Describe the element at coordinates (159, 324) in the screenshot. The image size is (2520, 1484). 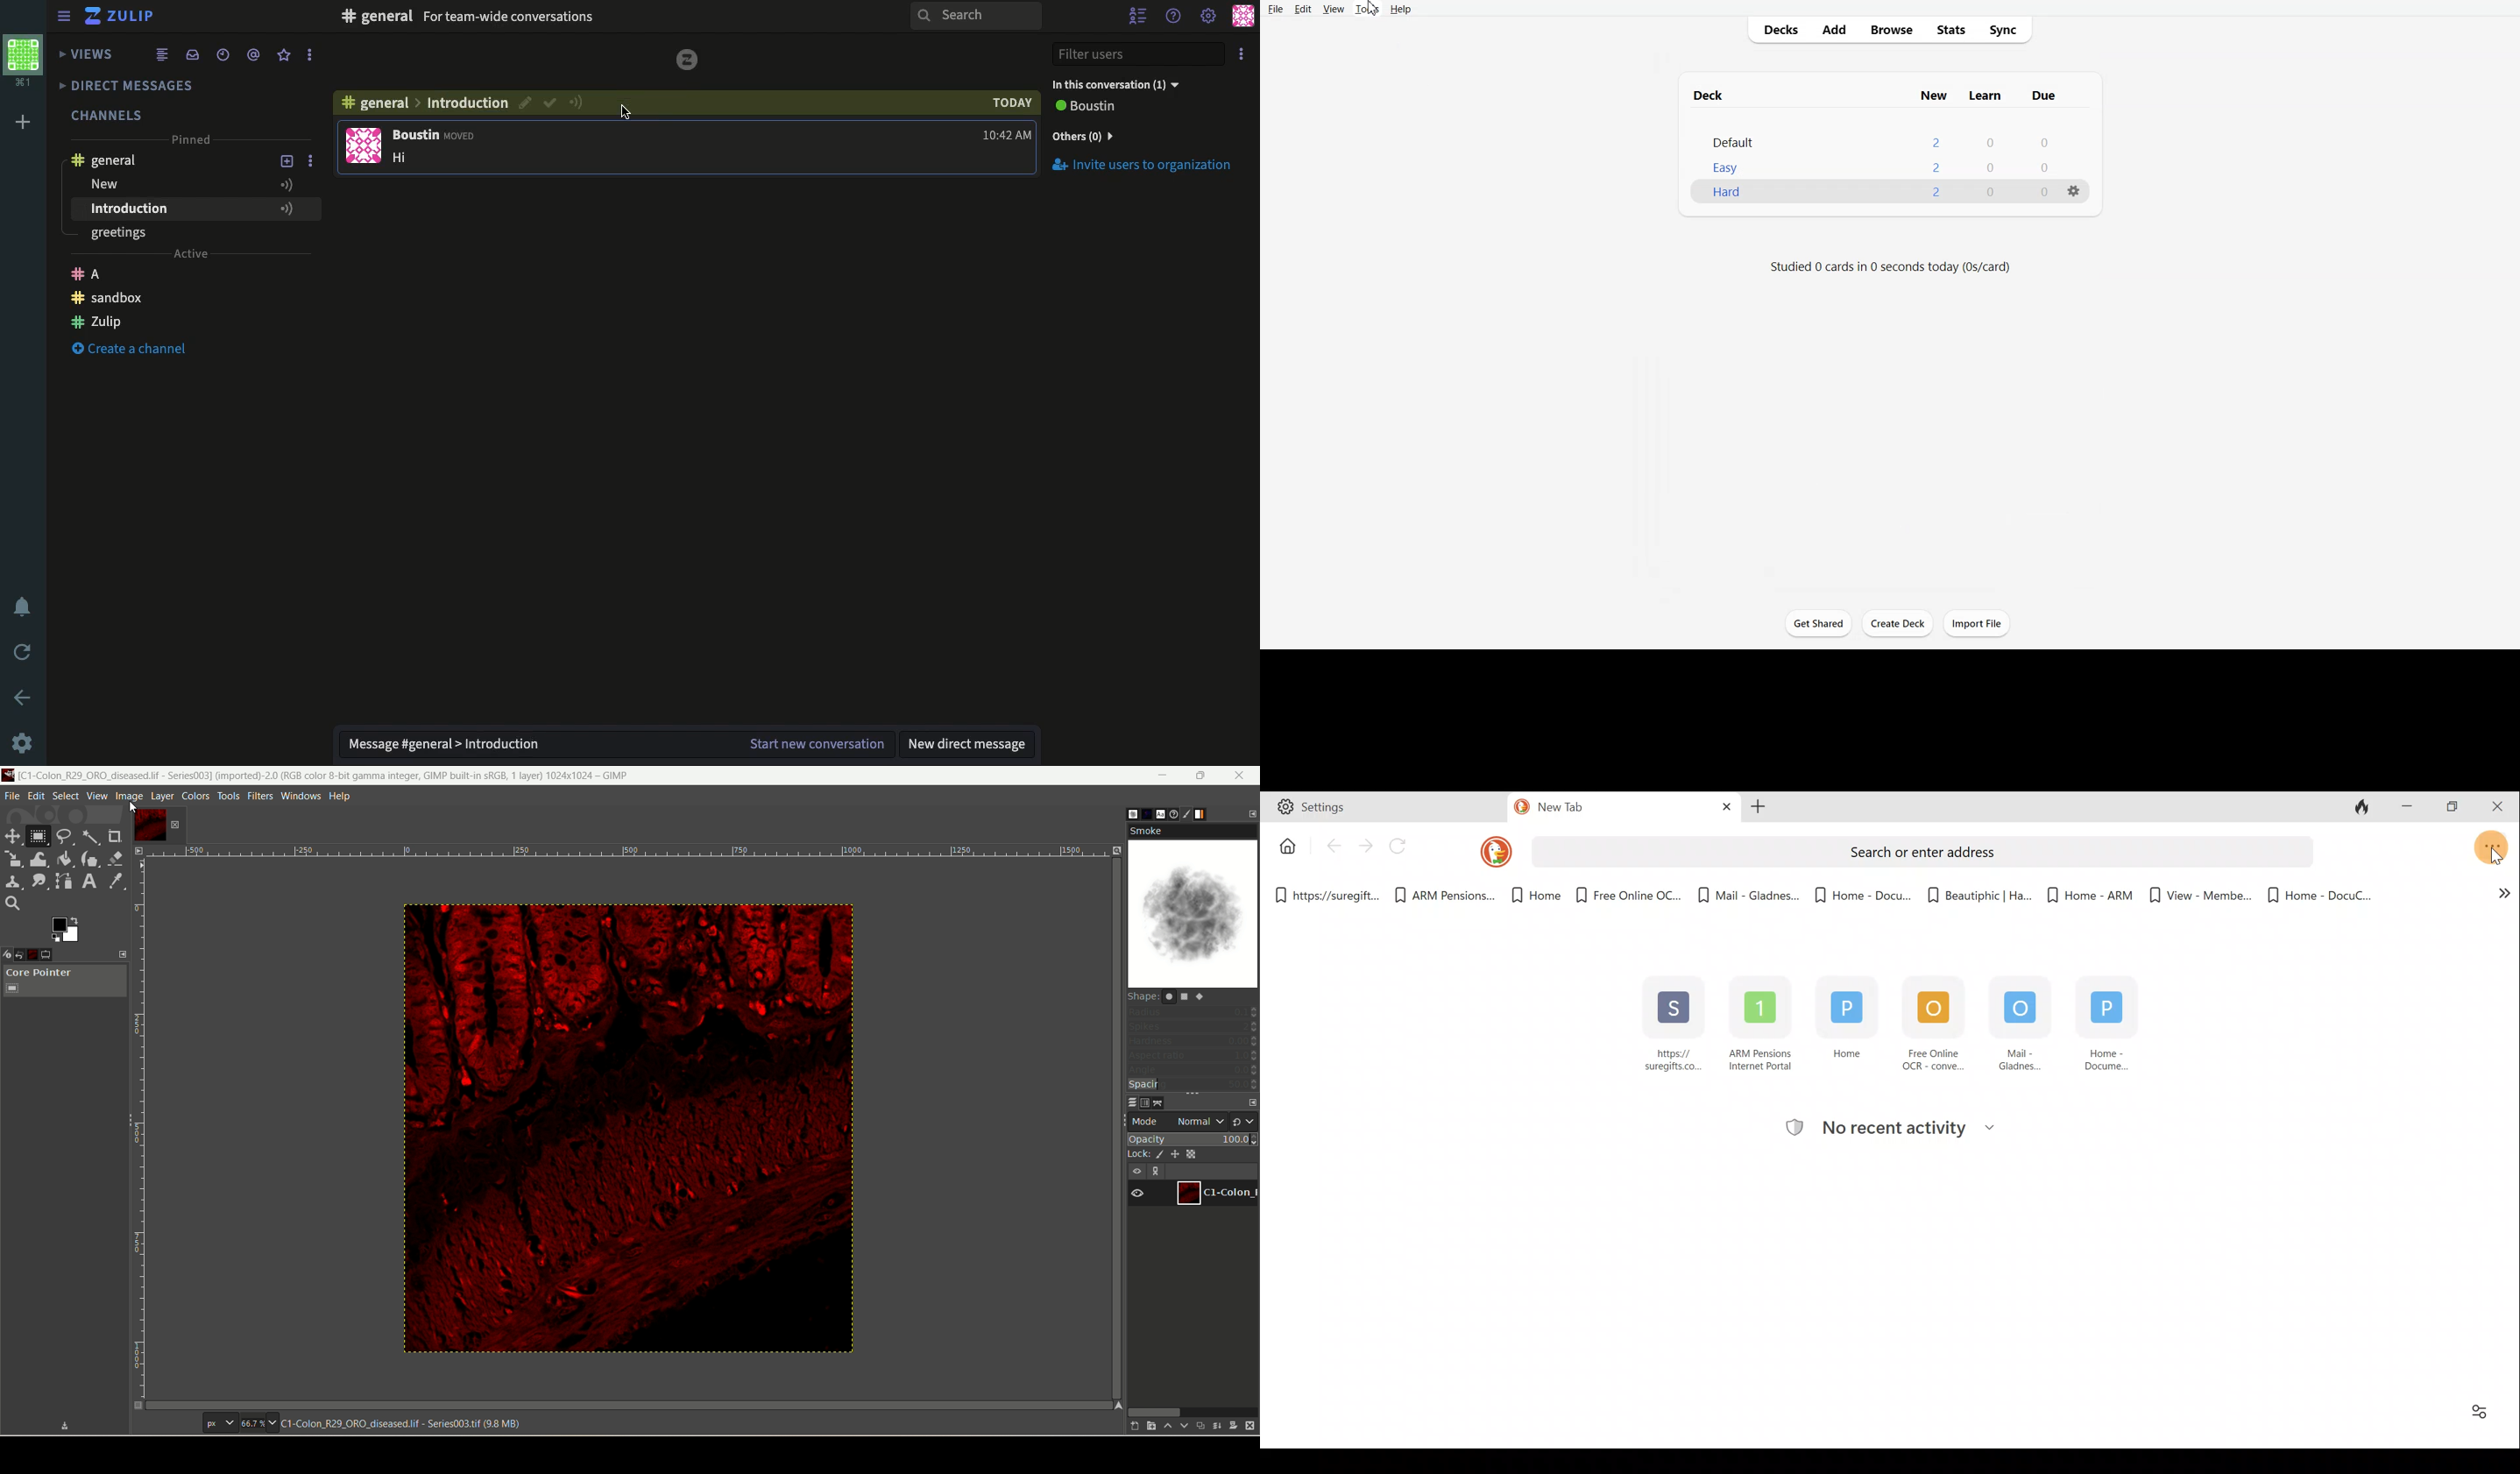
I see `Zulip` at that location.